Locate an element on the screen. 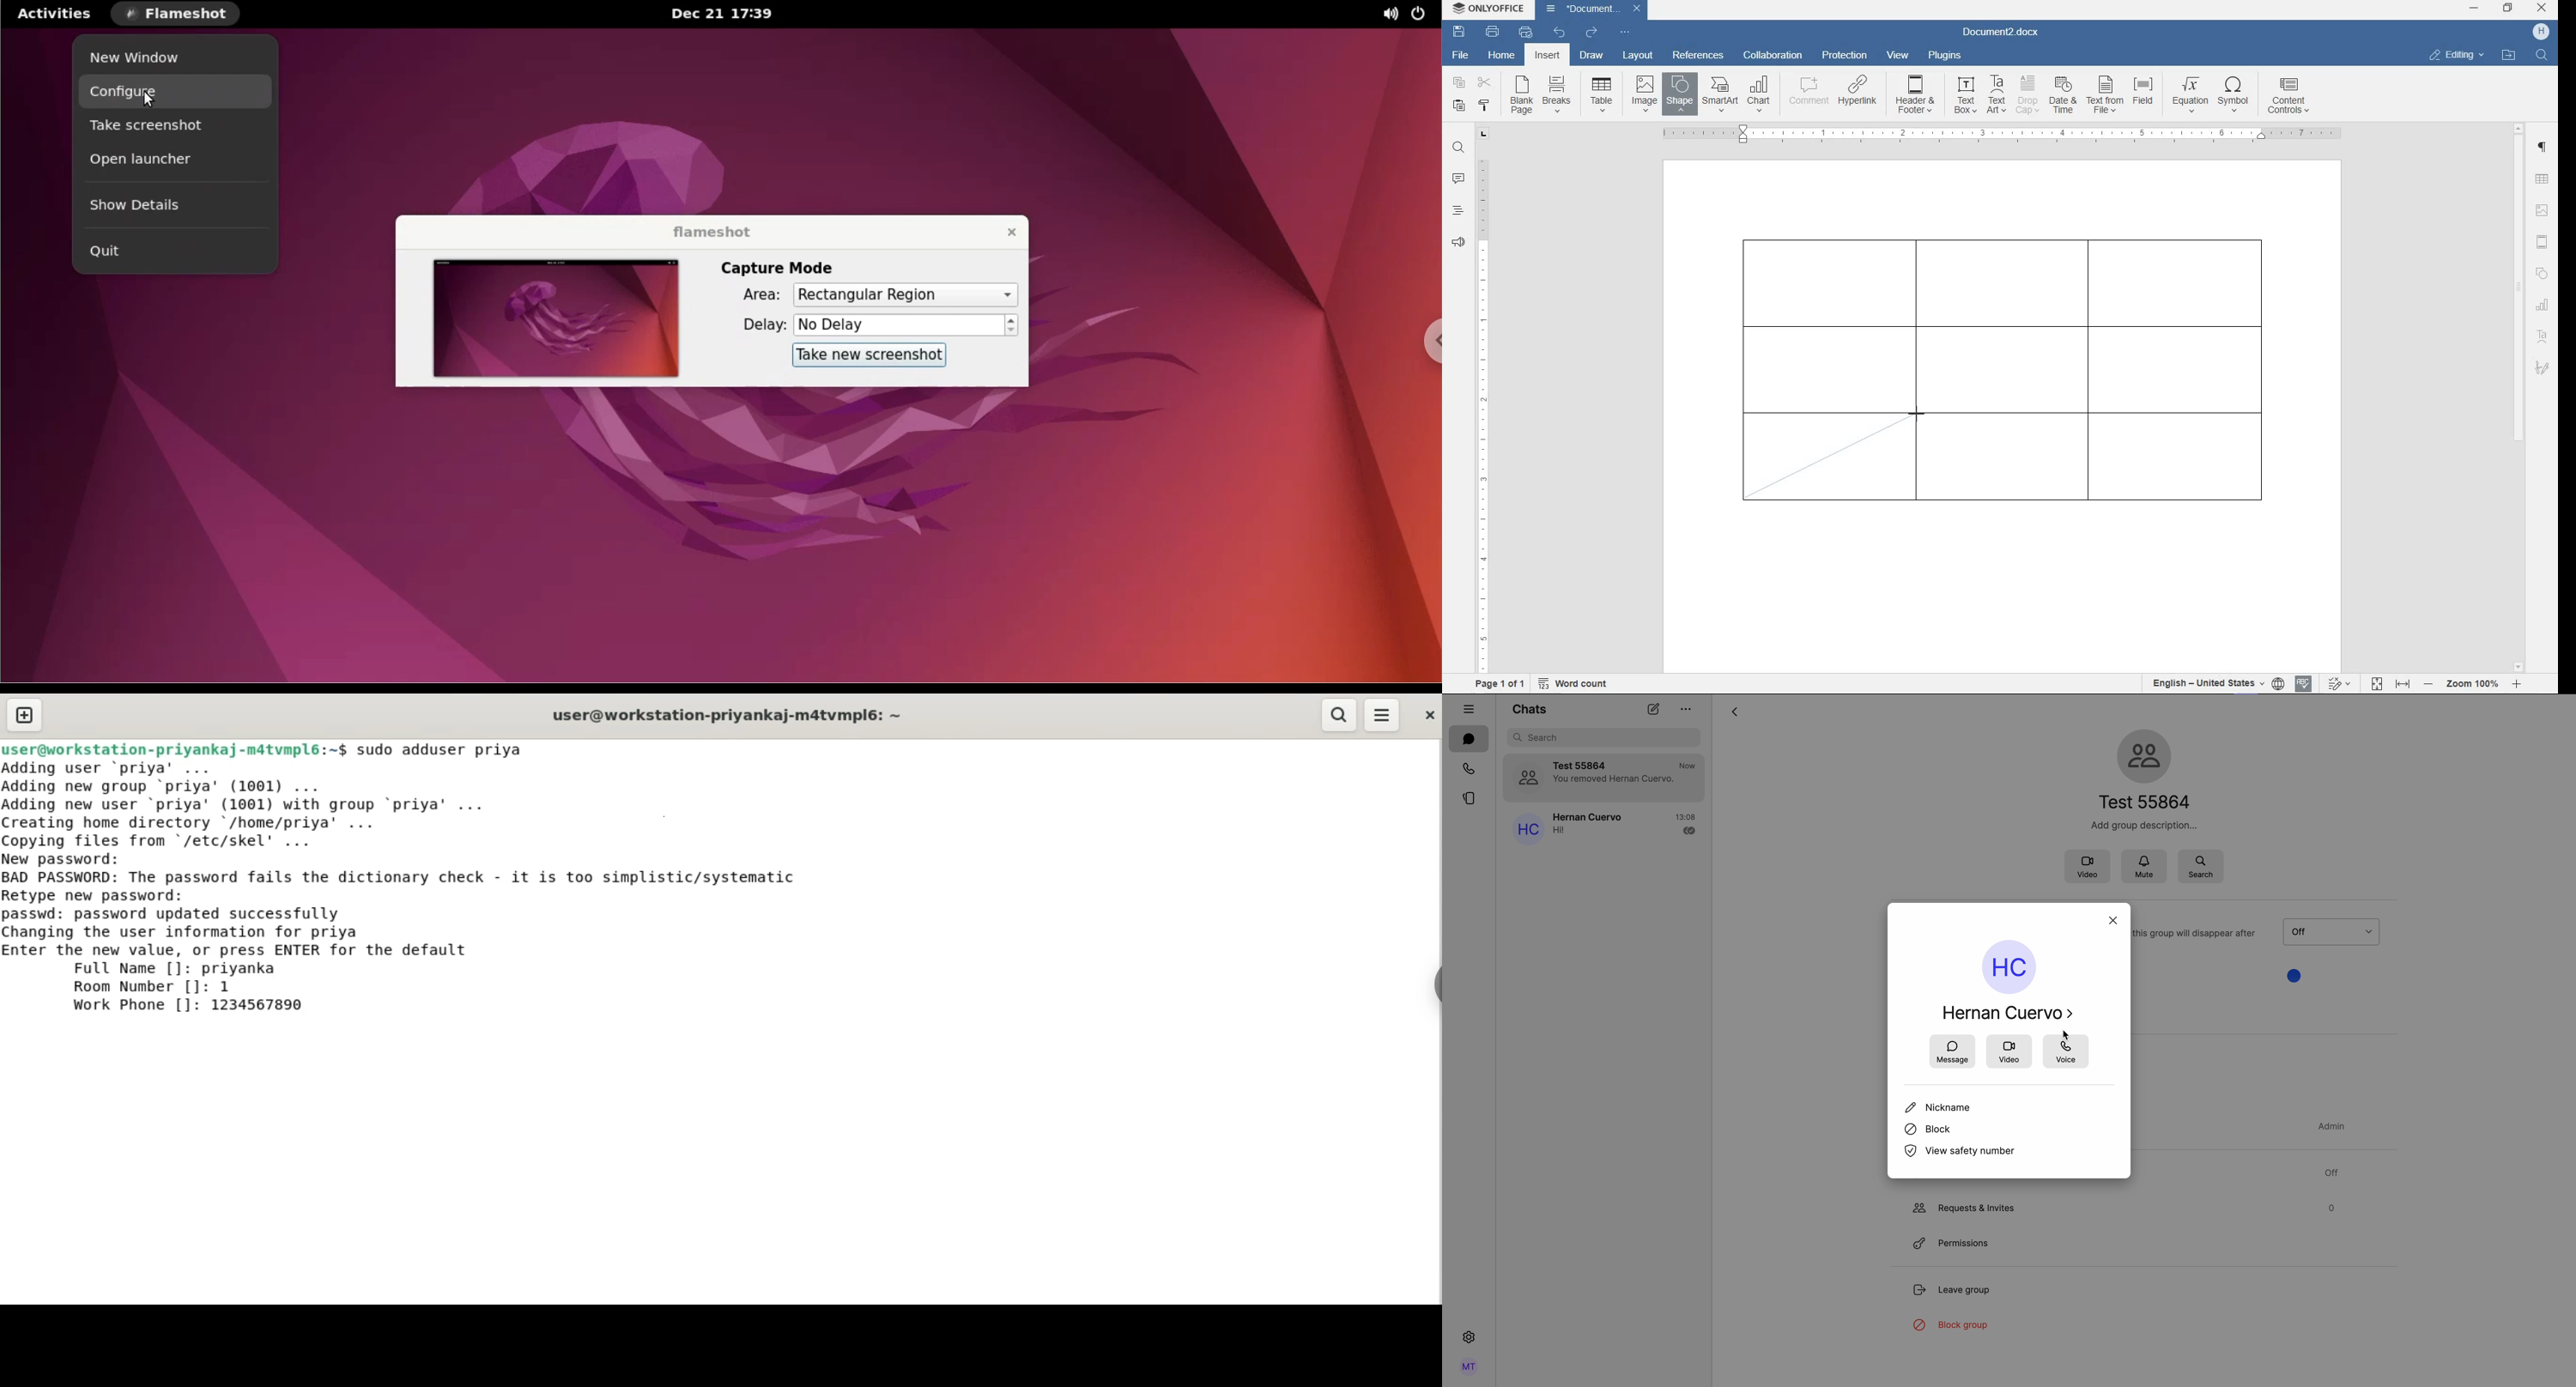 The height and width of the screenshot is (1400, 2576). user@workstation-priyankaj-m4tvmpl6:~ is located at coordinates (724, 715).